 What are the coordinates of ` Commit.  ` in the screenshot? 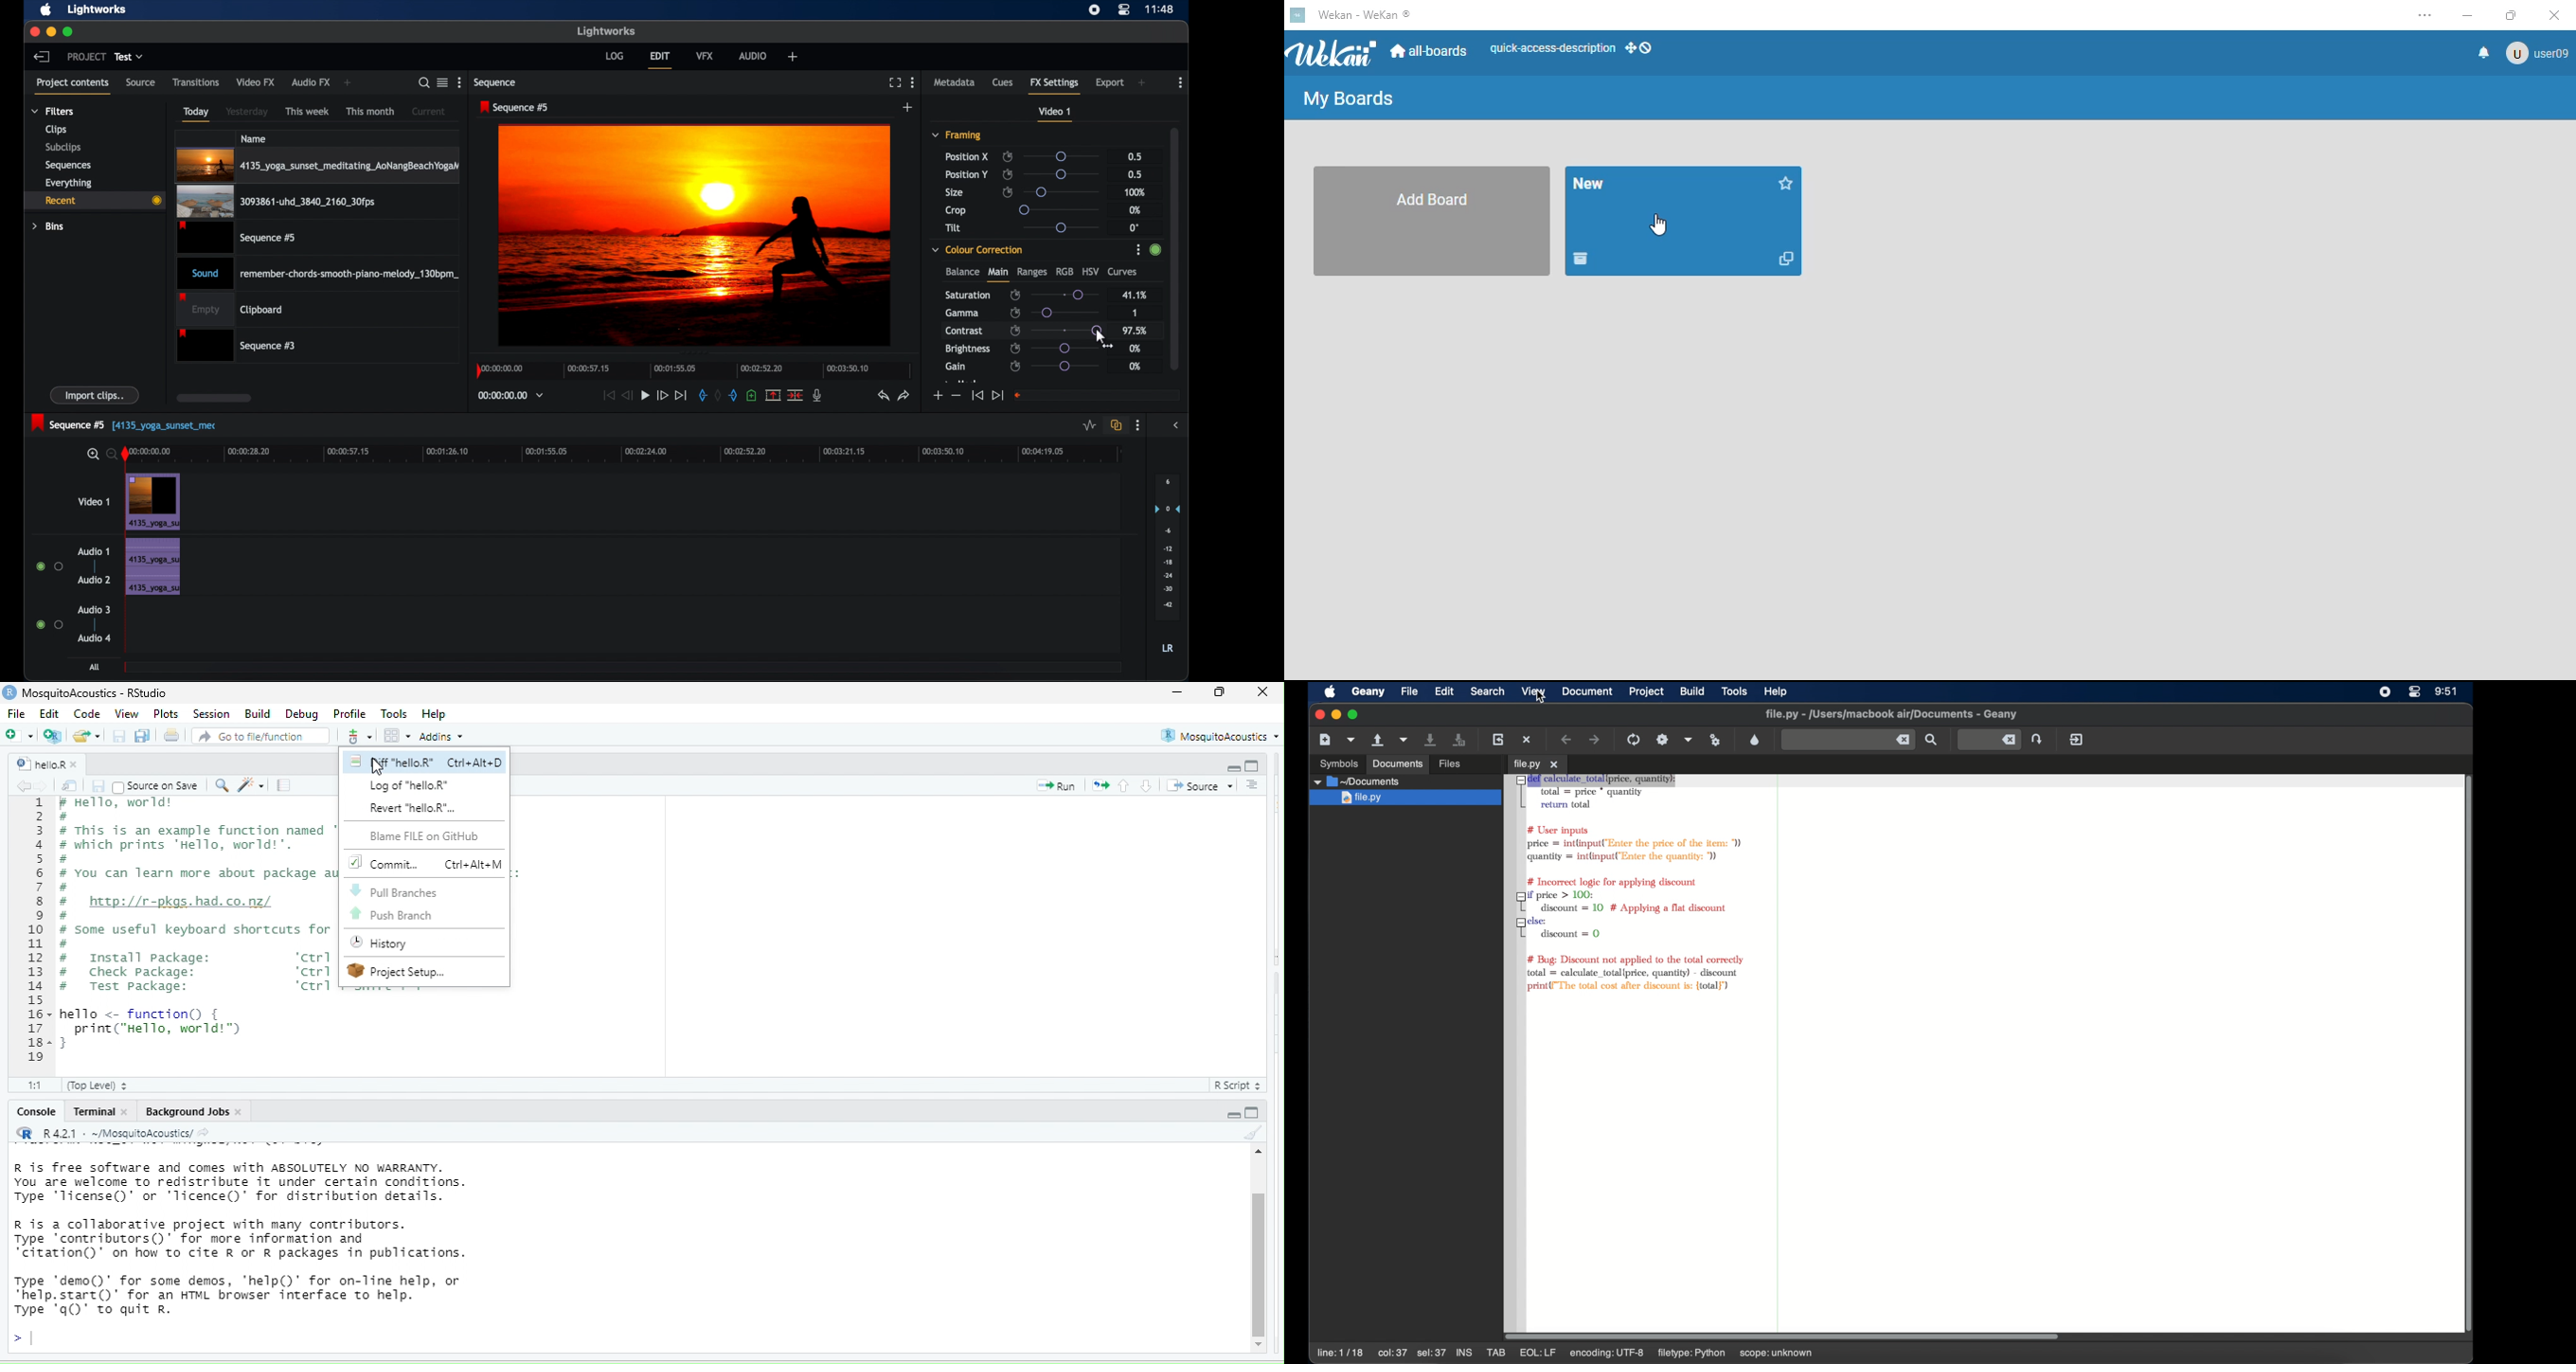 It's located at (425, 863).